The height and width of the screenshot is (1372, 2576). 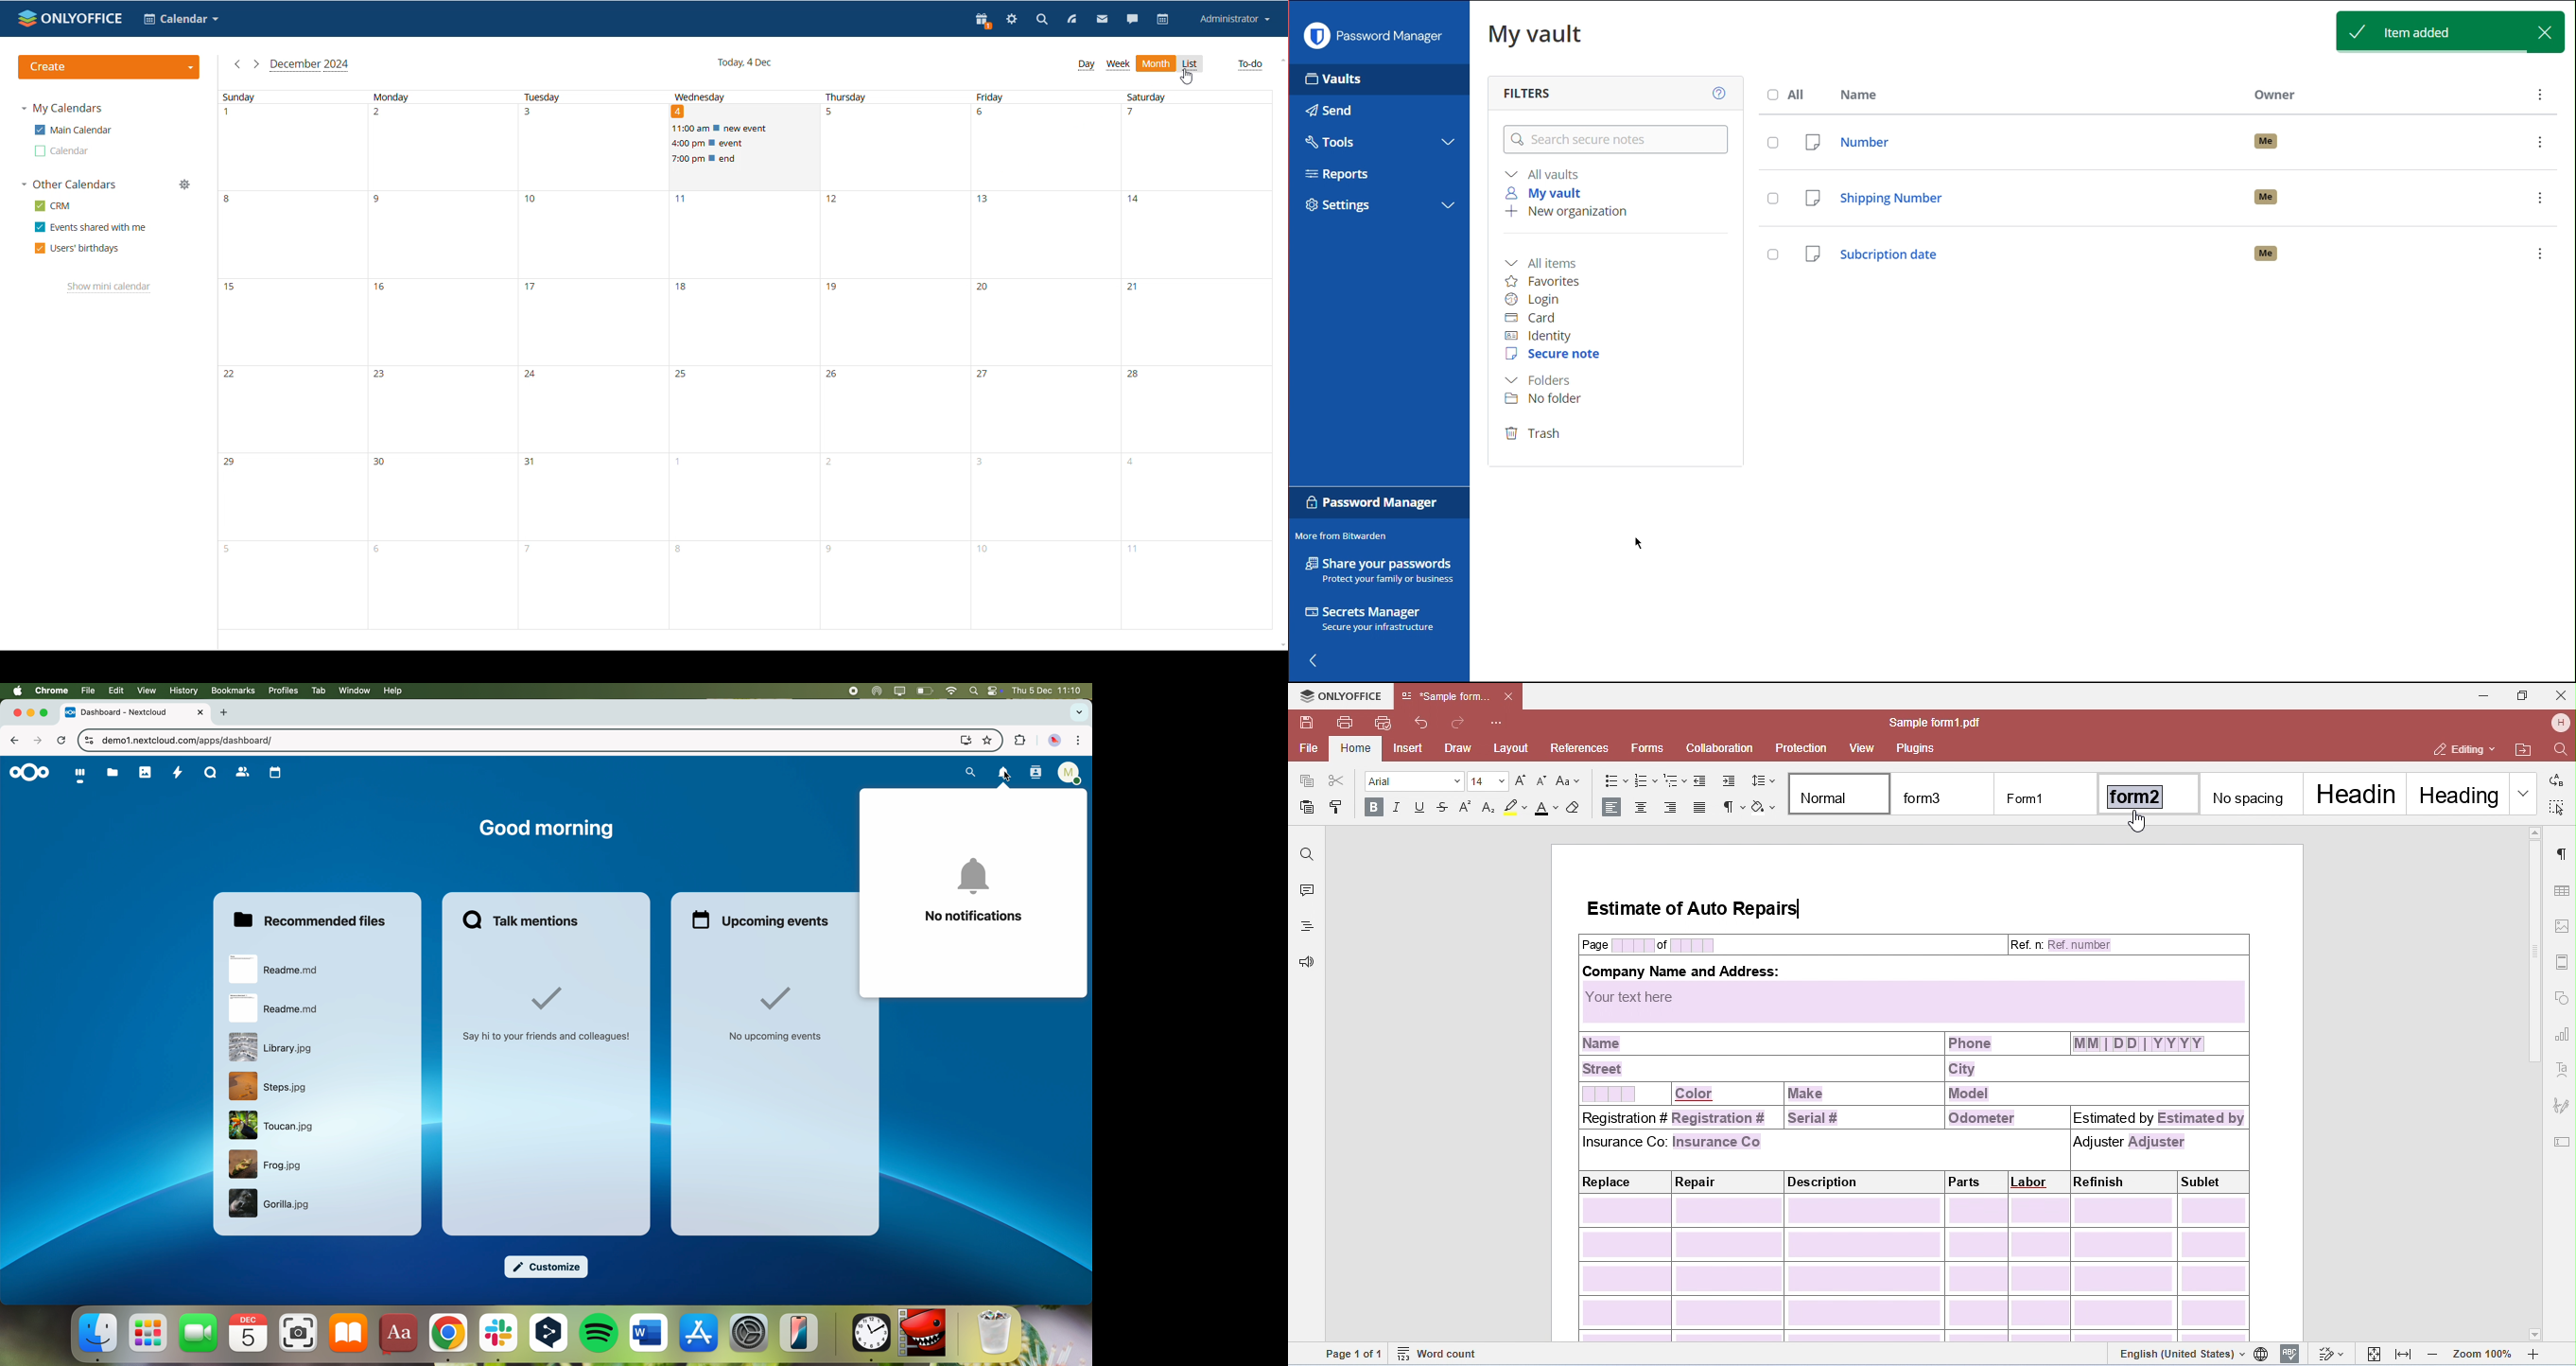 I want to click on history, so click(x=182, y=690).